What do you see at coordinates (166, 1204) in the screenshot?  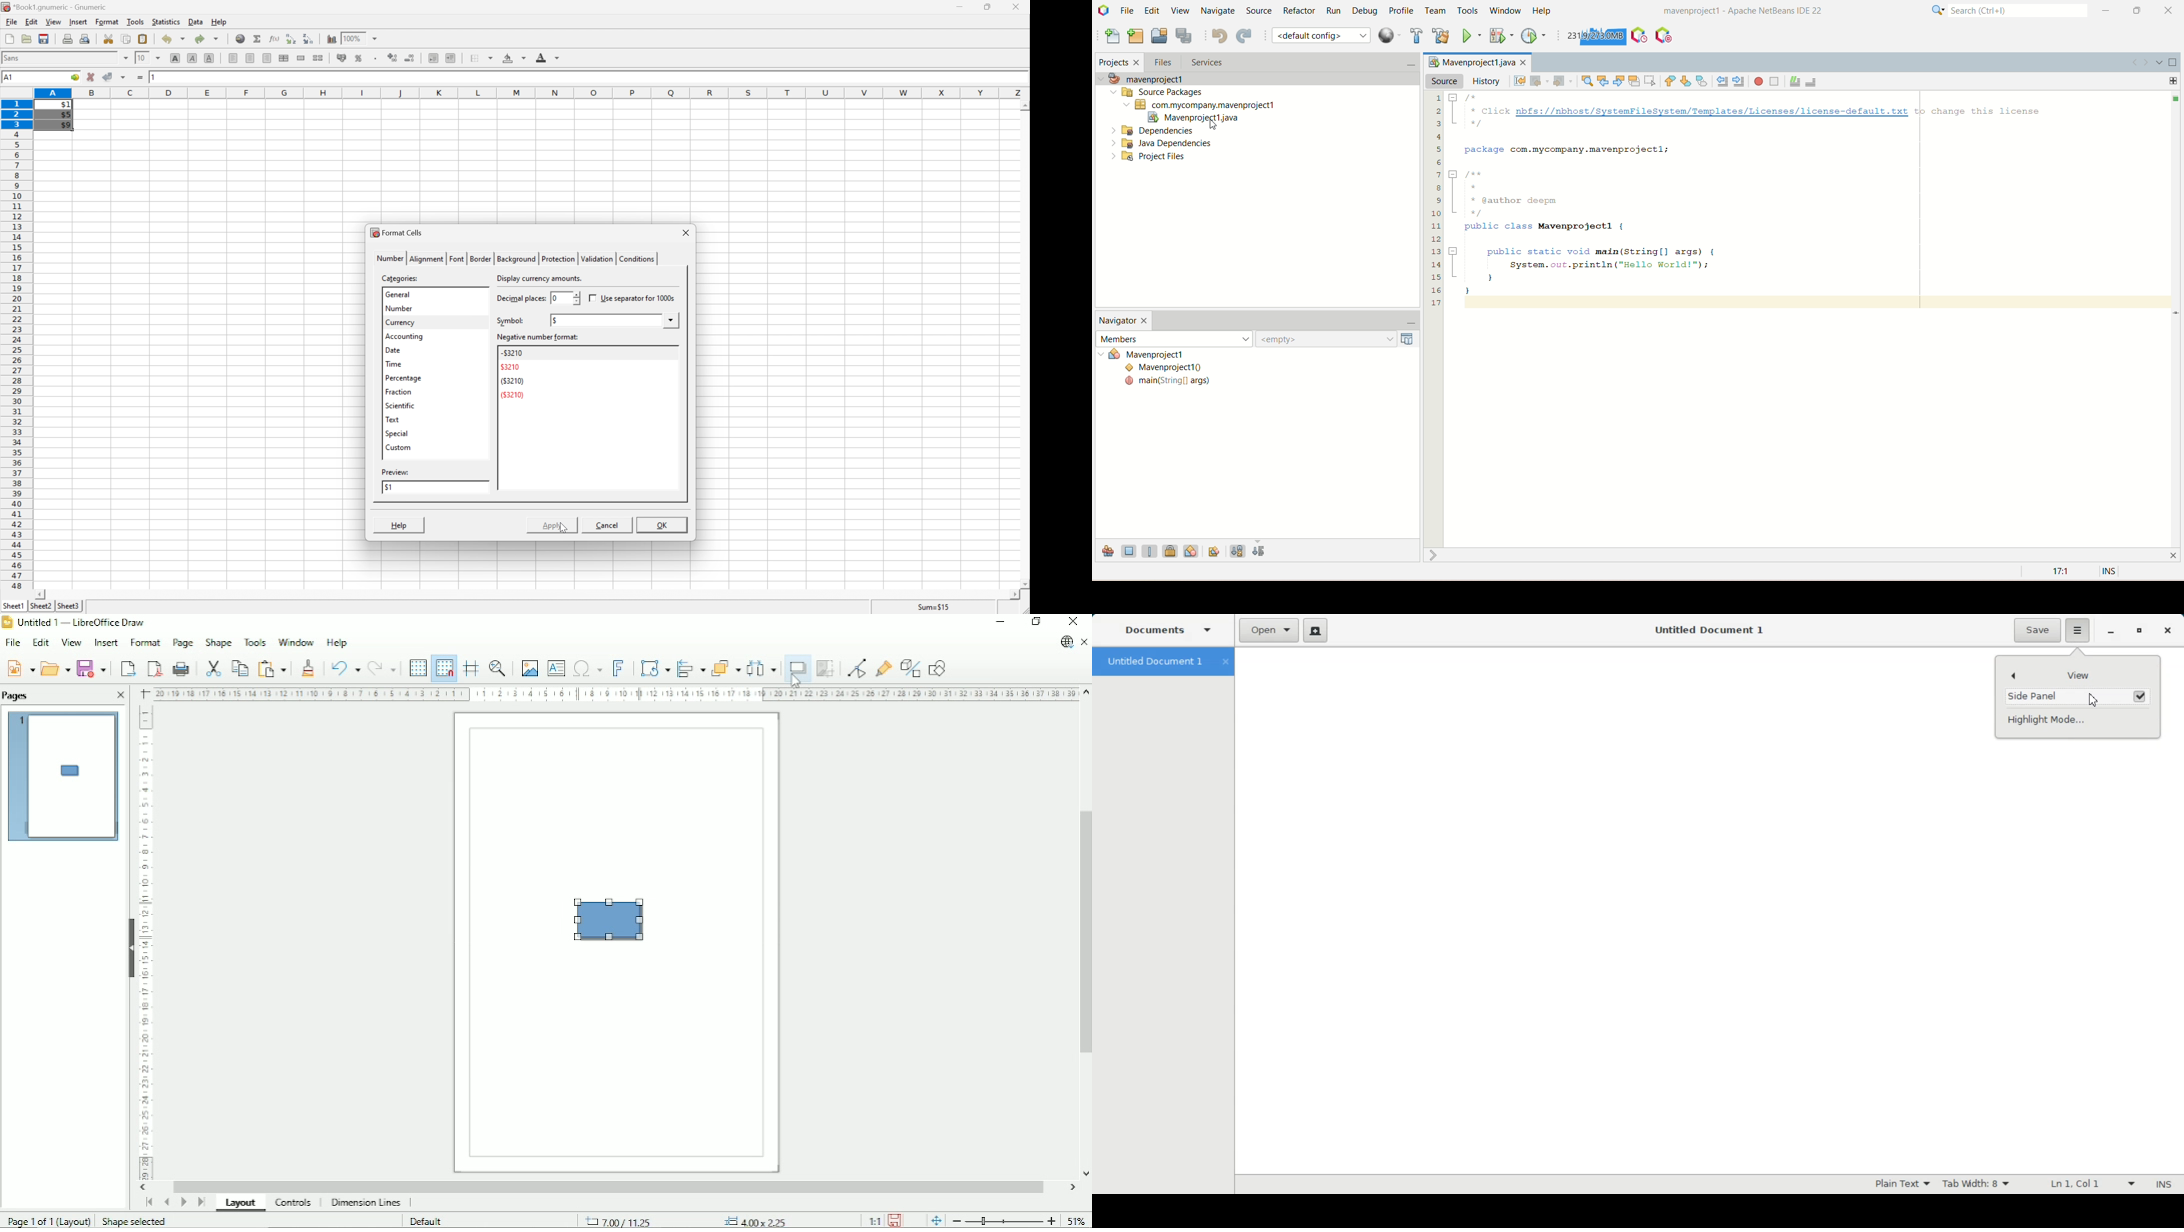 I see `Previous page` at bounding box center [166, 1204].